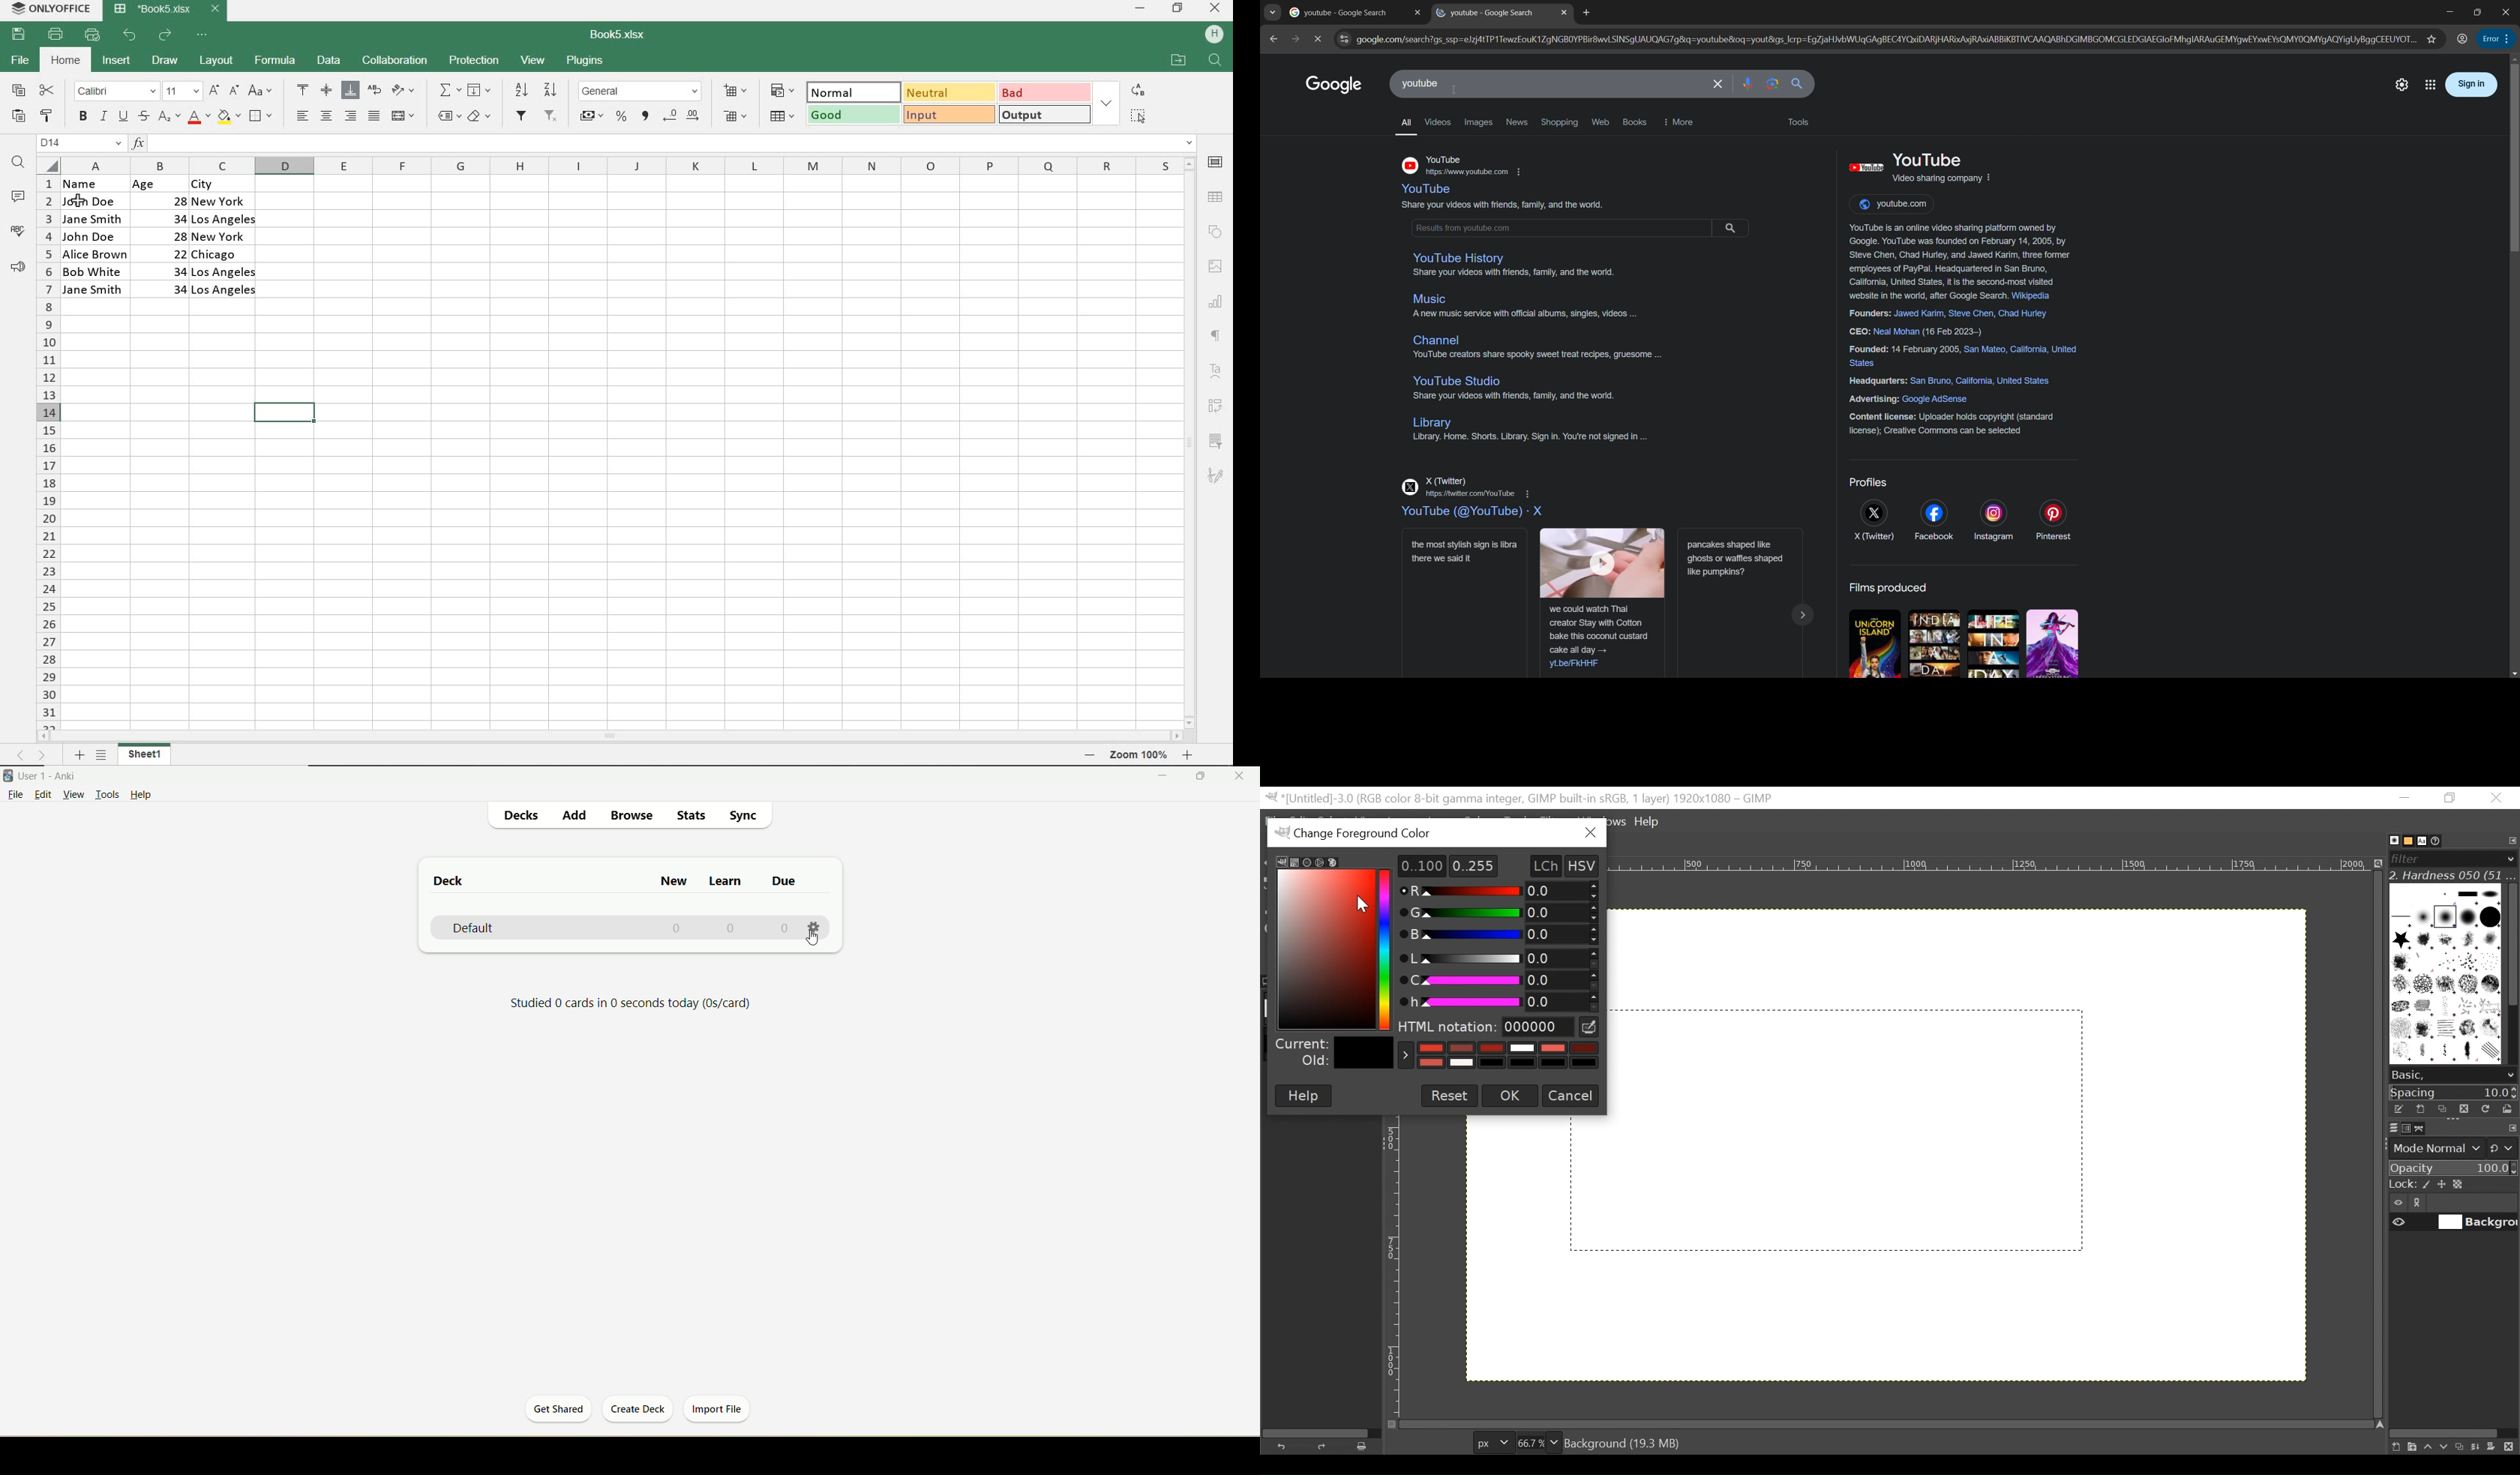  I want to click on pinterest, so click(2052, 521).